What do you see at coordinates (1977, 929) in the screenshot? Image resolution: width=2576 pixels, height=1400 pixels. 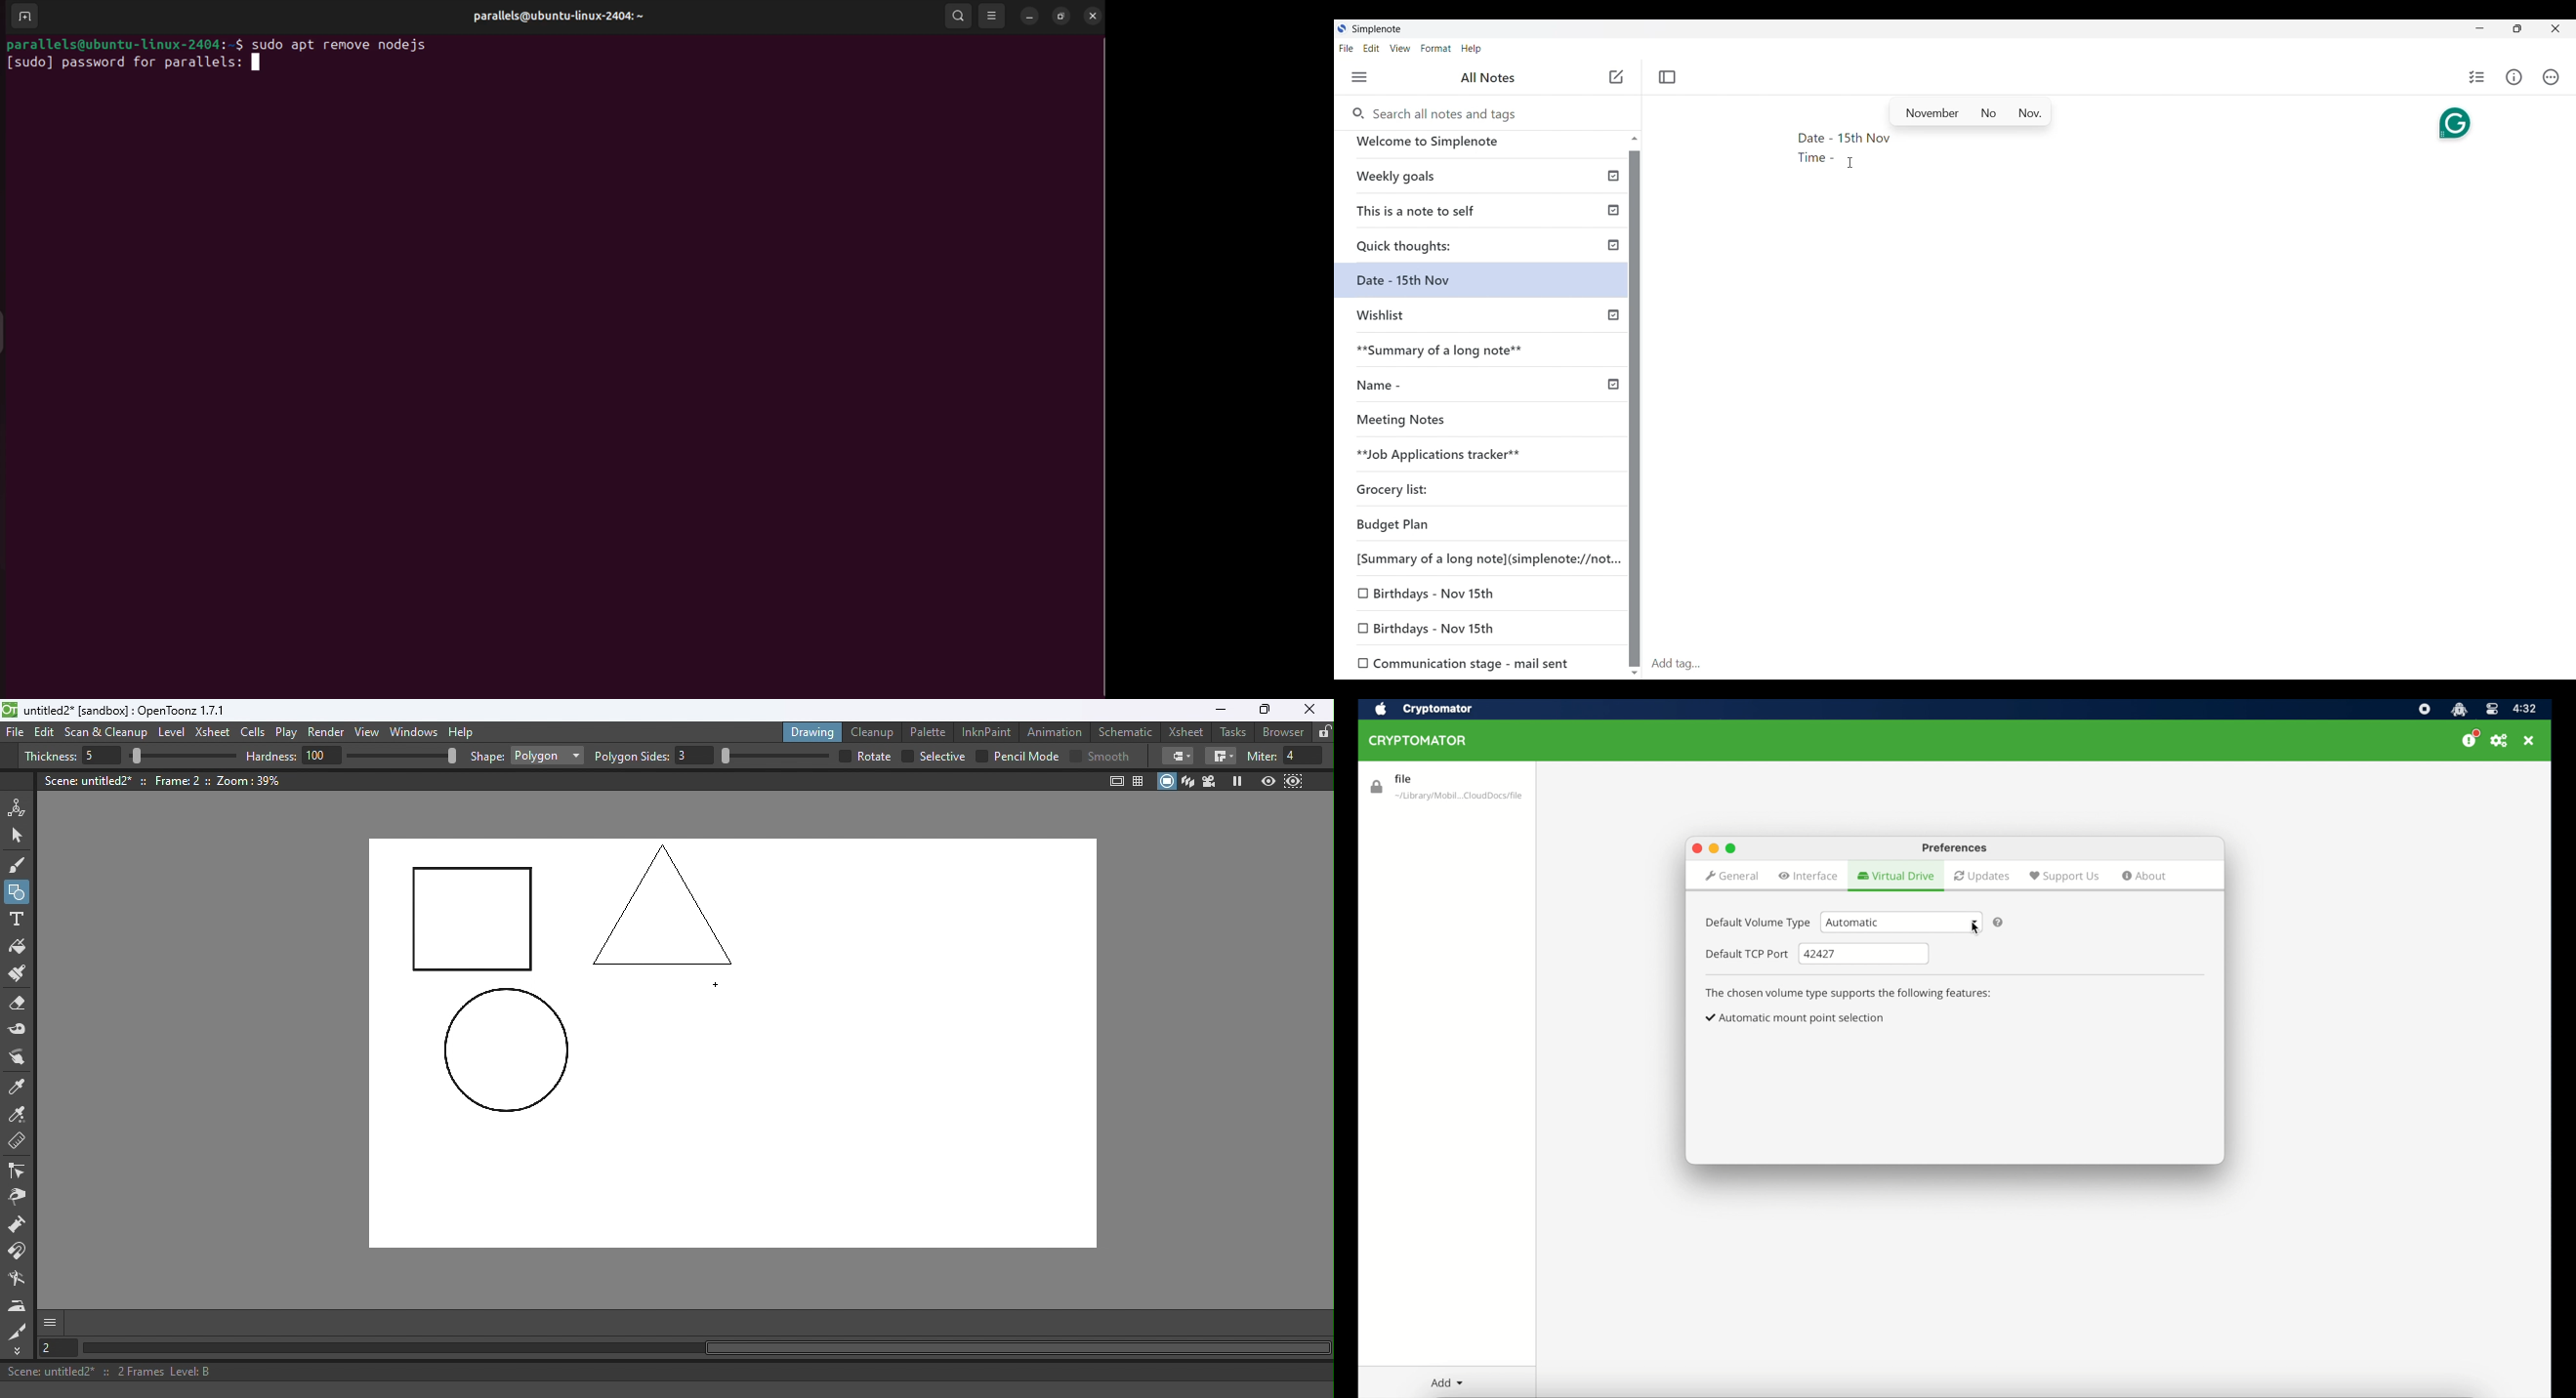 I see `cursor` at bounding box center [1977, 929].